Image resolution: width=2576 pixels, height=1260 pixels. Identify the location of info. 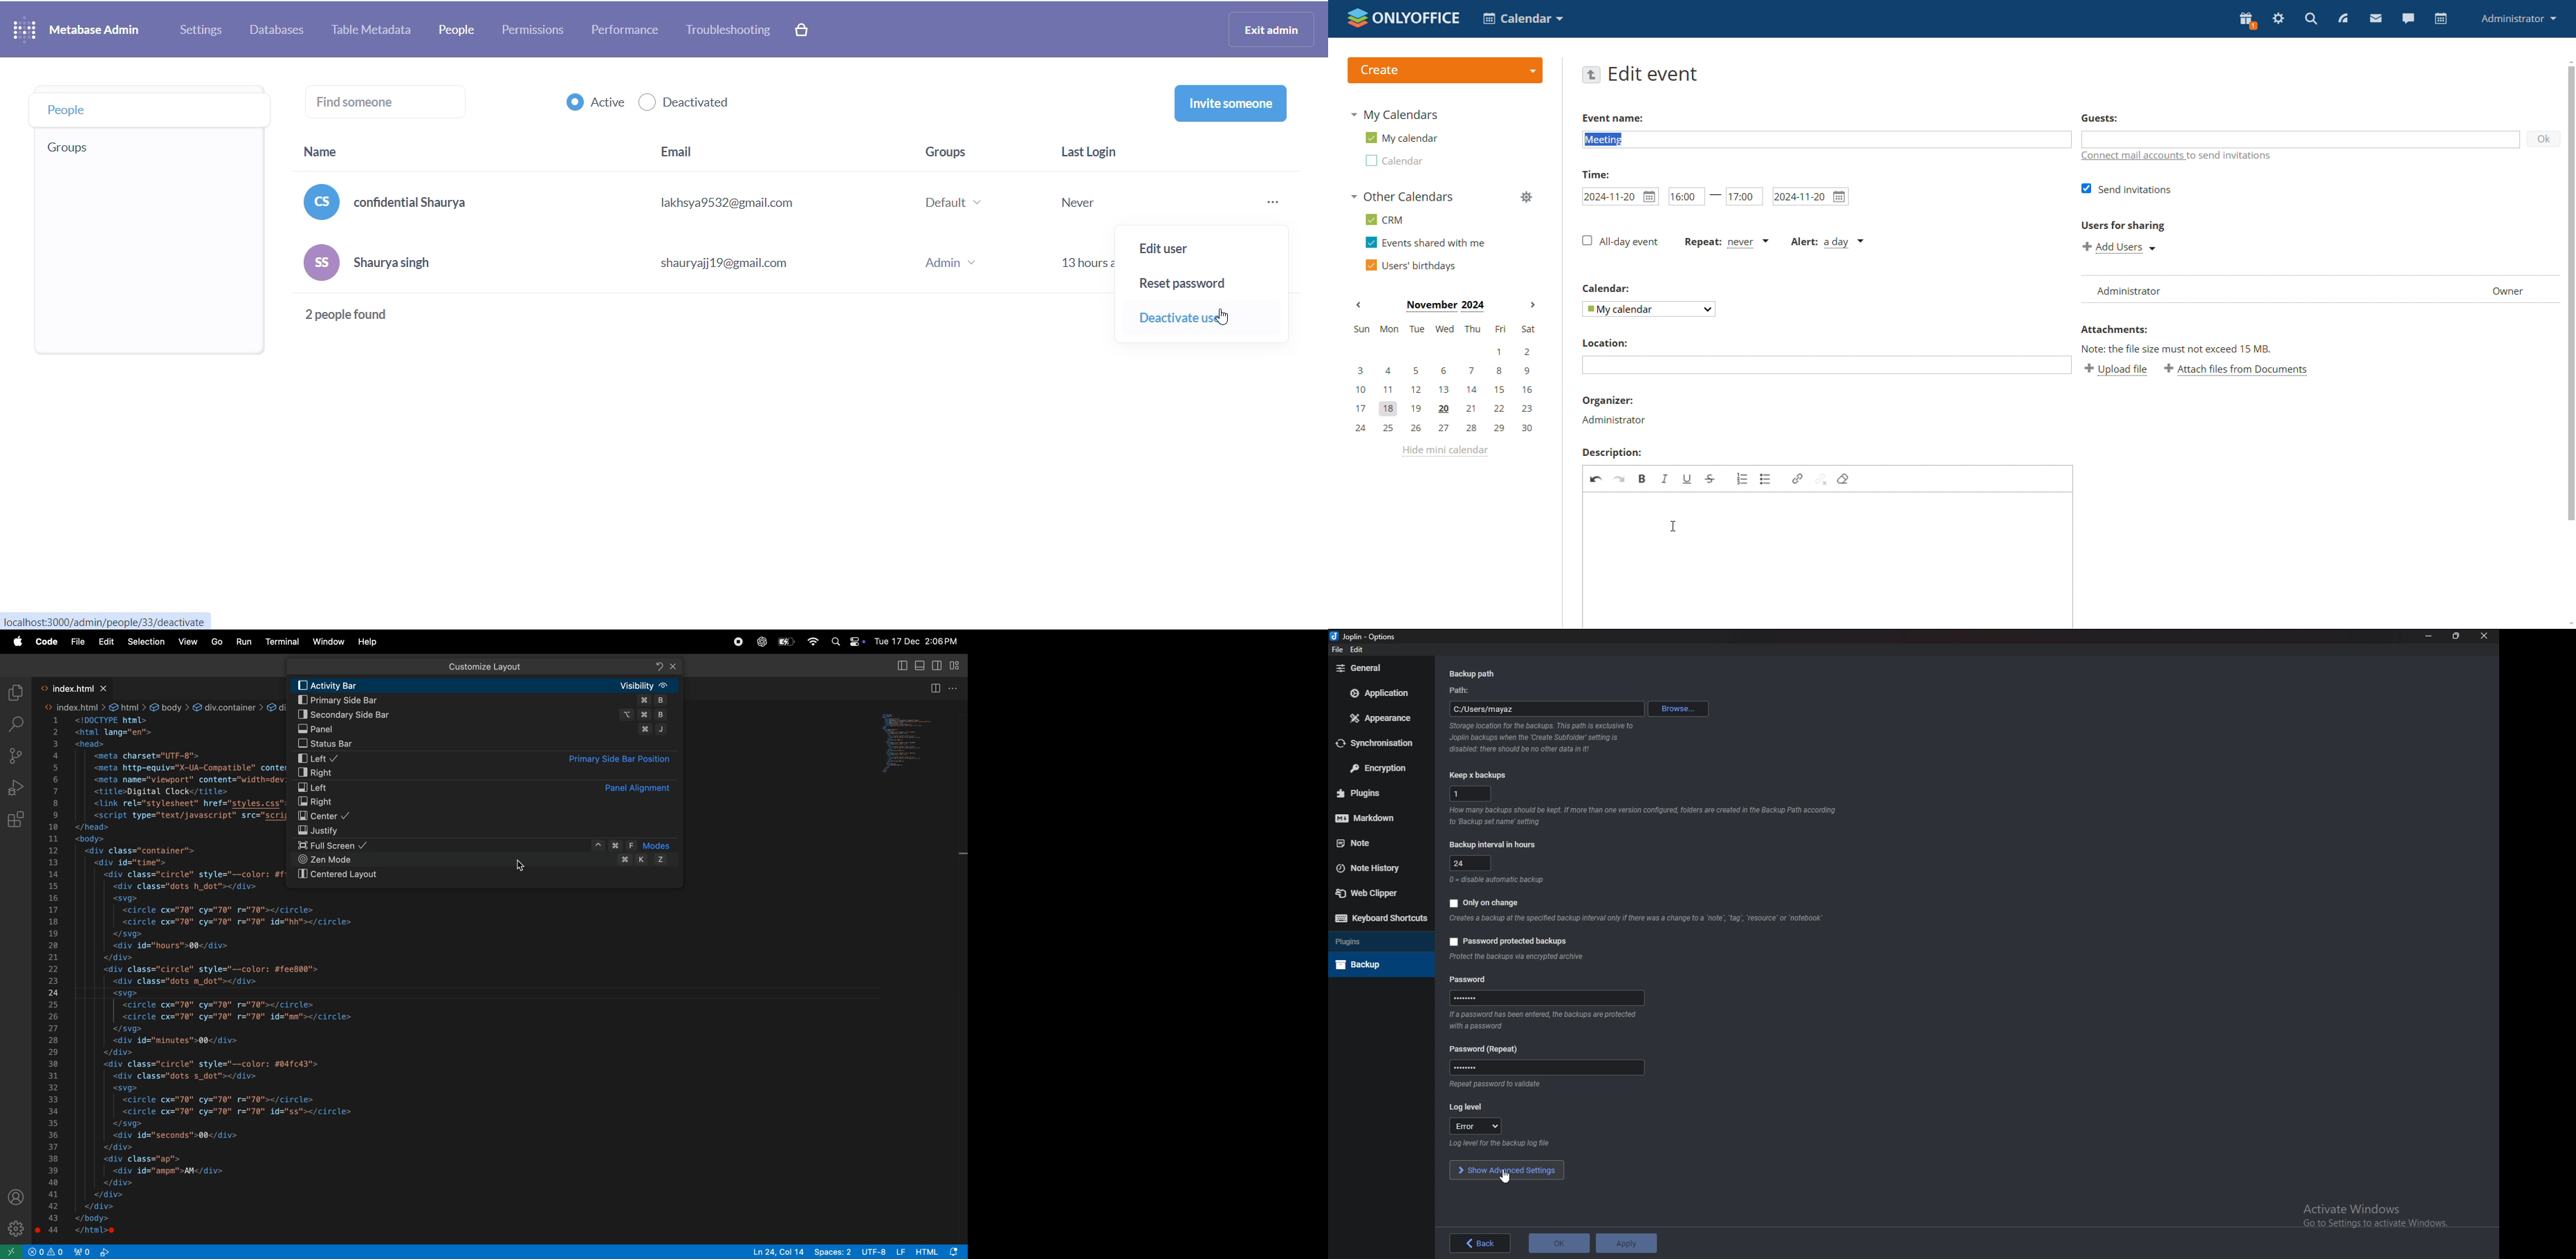
(1494, 1085).